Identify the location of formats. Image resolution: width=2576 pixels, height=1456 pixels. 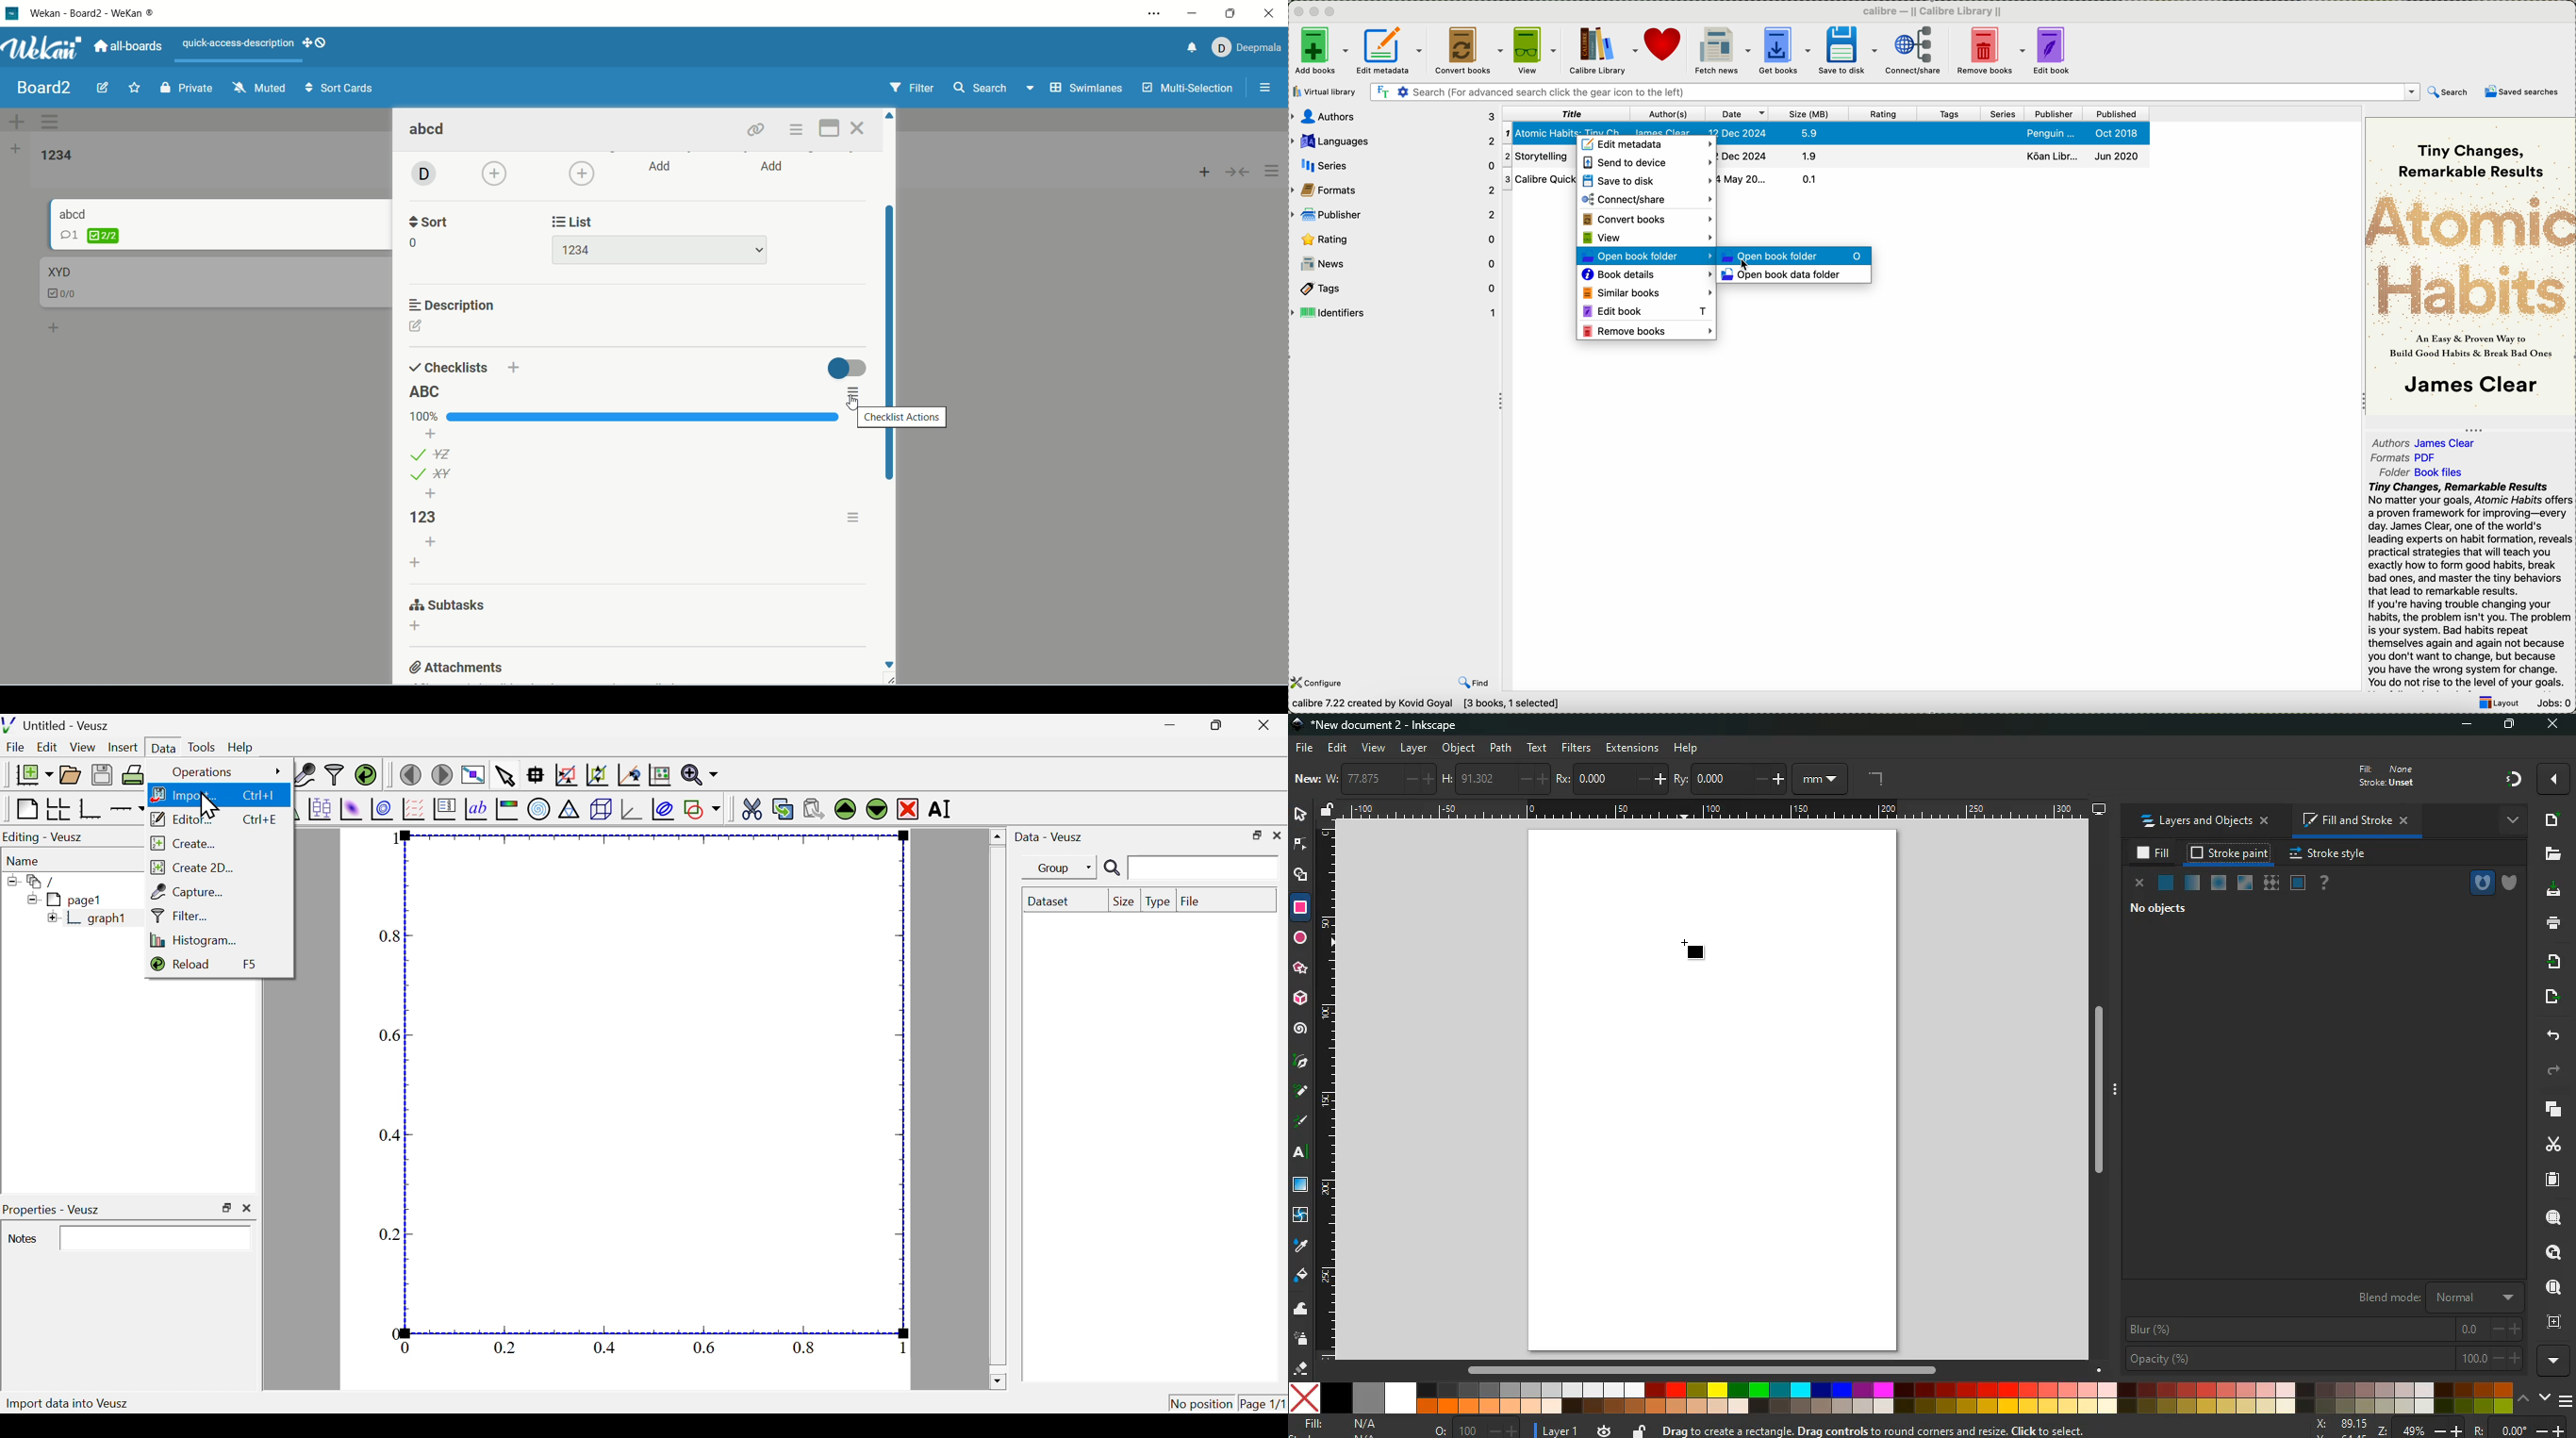
(1394, 189).